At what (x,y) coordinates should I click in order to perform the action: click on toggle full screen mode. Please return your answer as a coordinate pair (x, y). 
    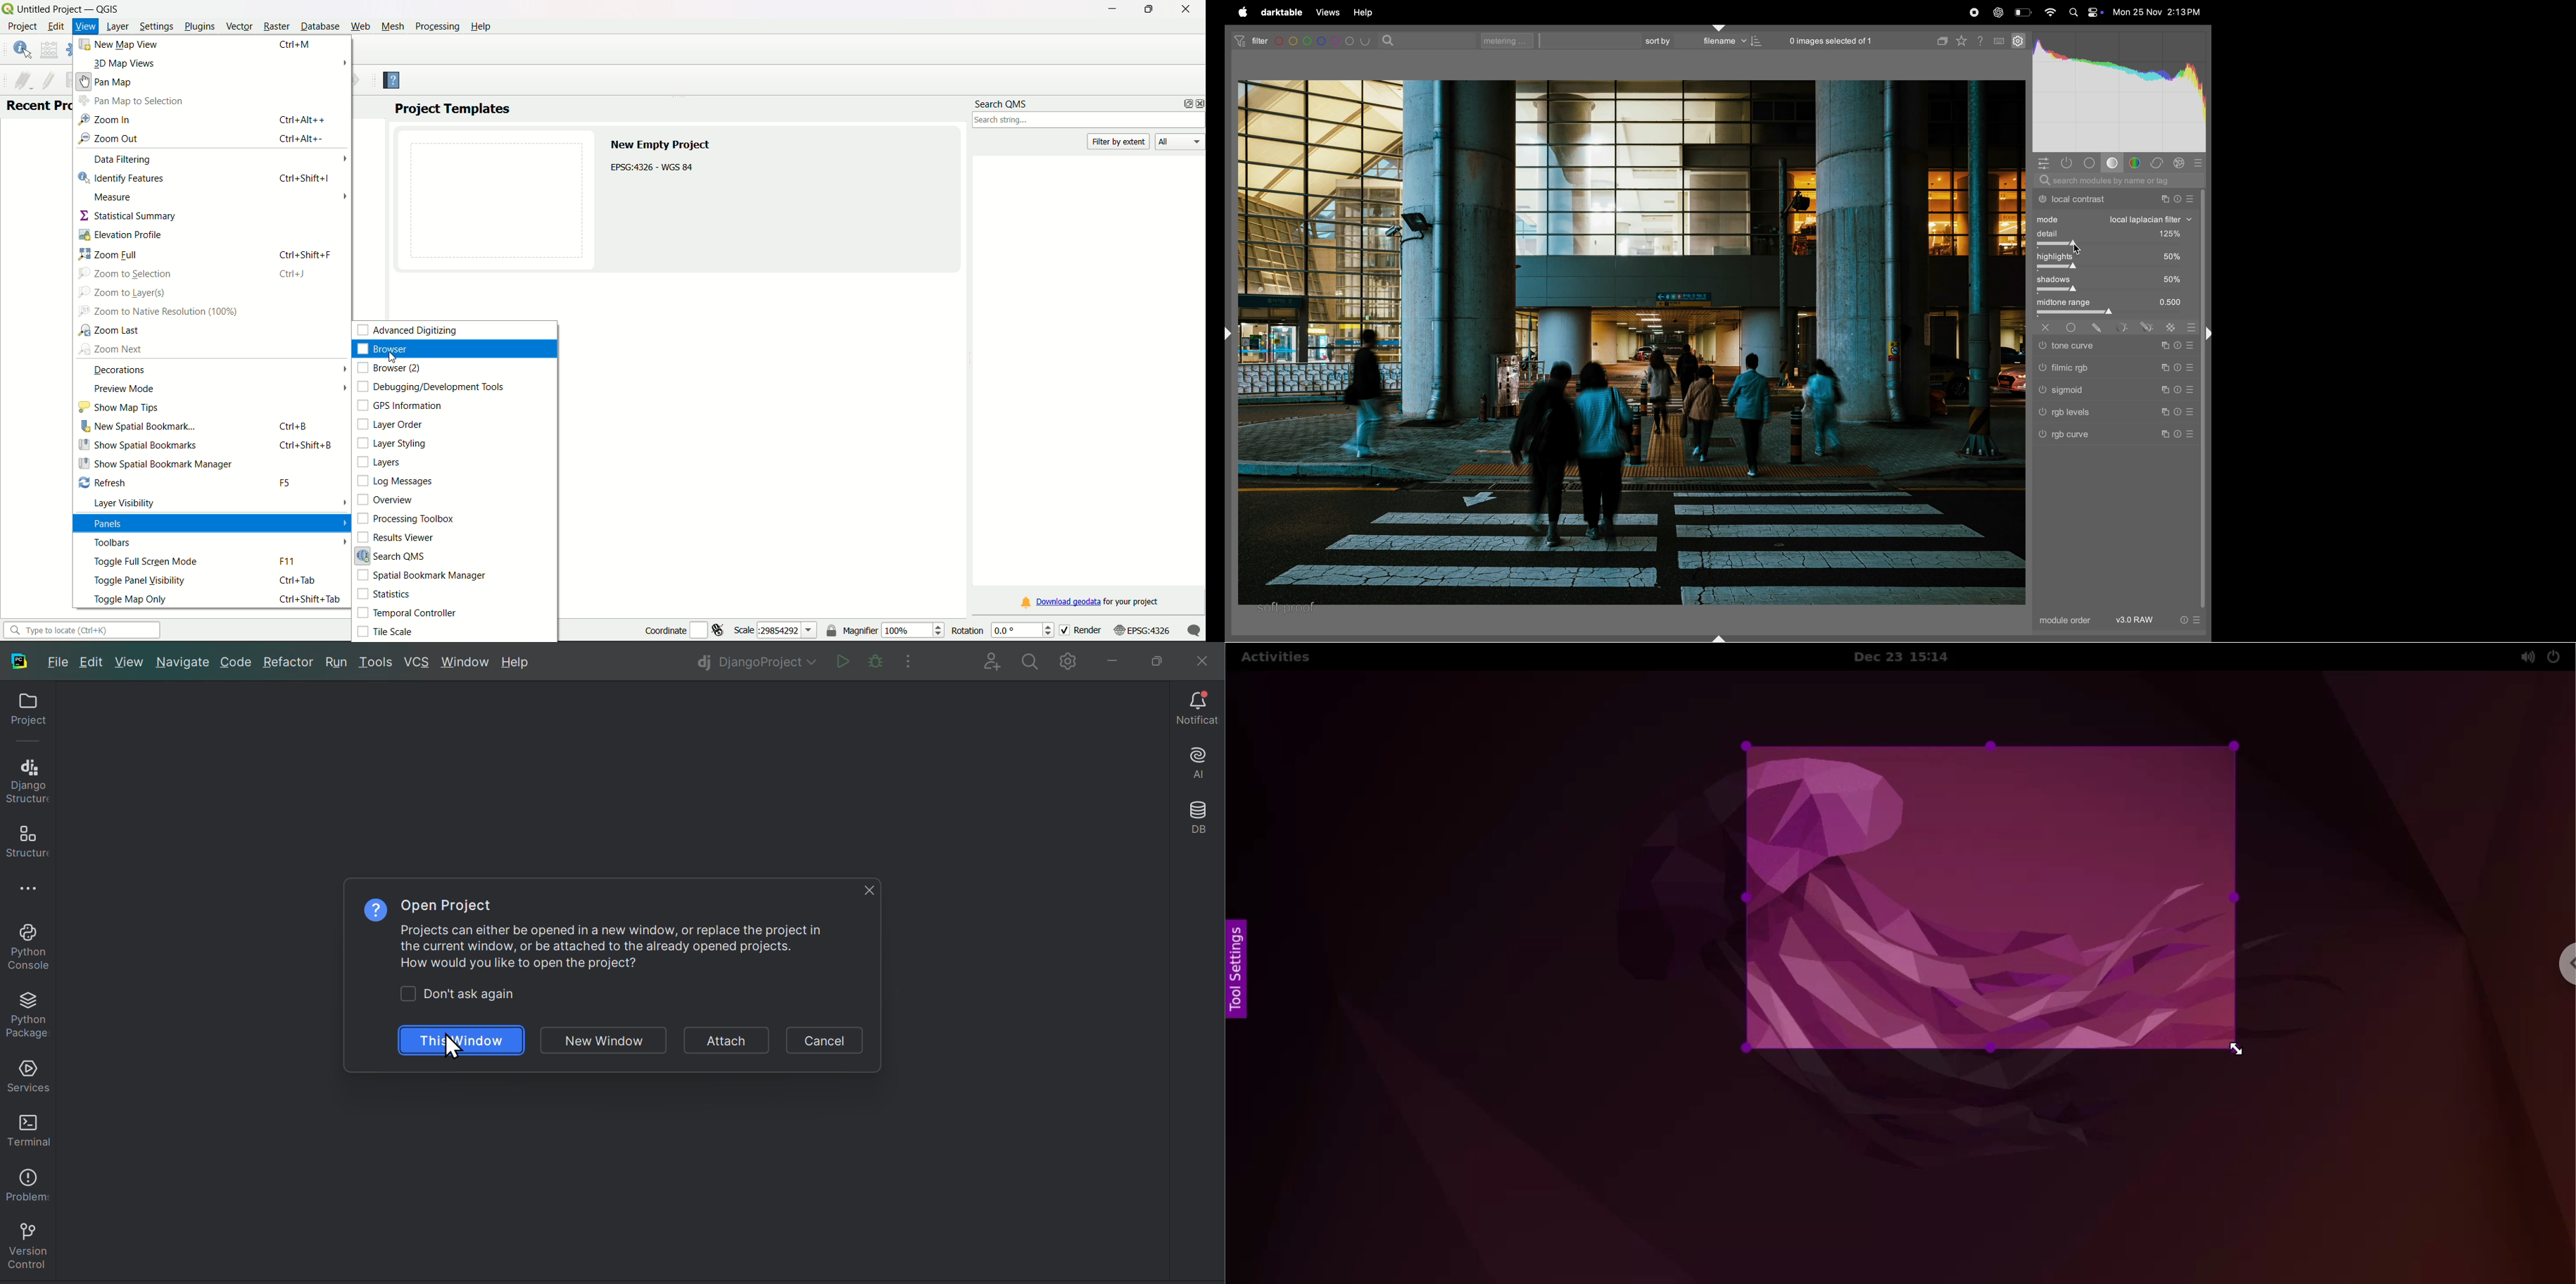
    Looking at the image, I should click on (146, 562).